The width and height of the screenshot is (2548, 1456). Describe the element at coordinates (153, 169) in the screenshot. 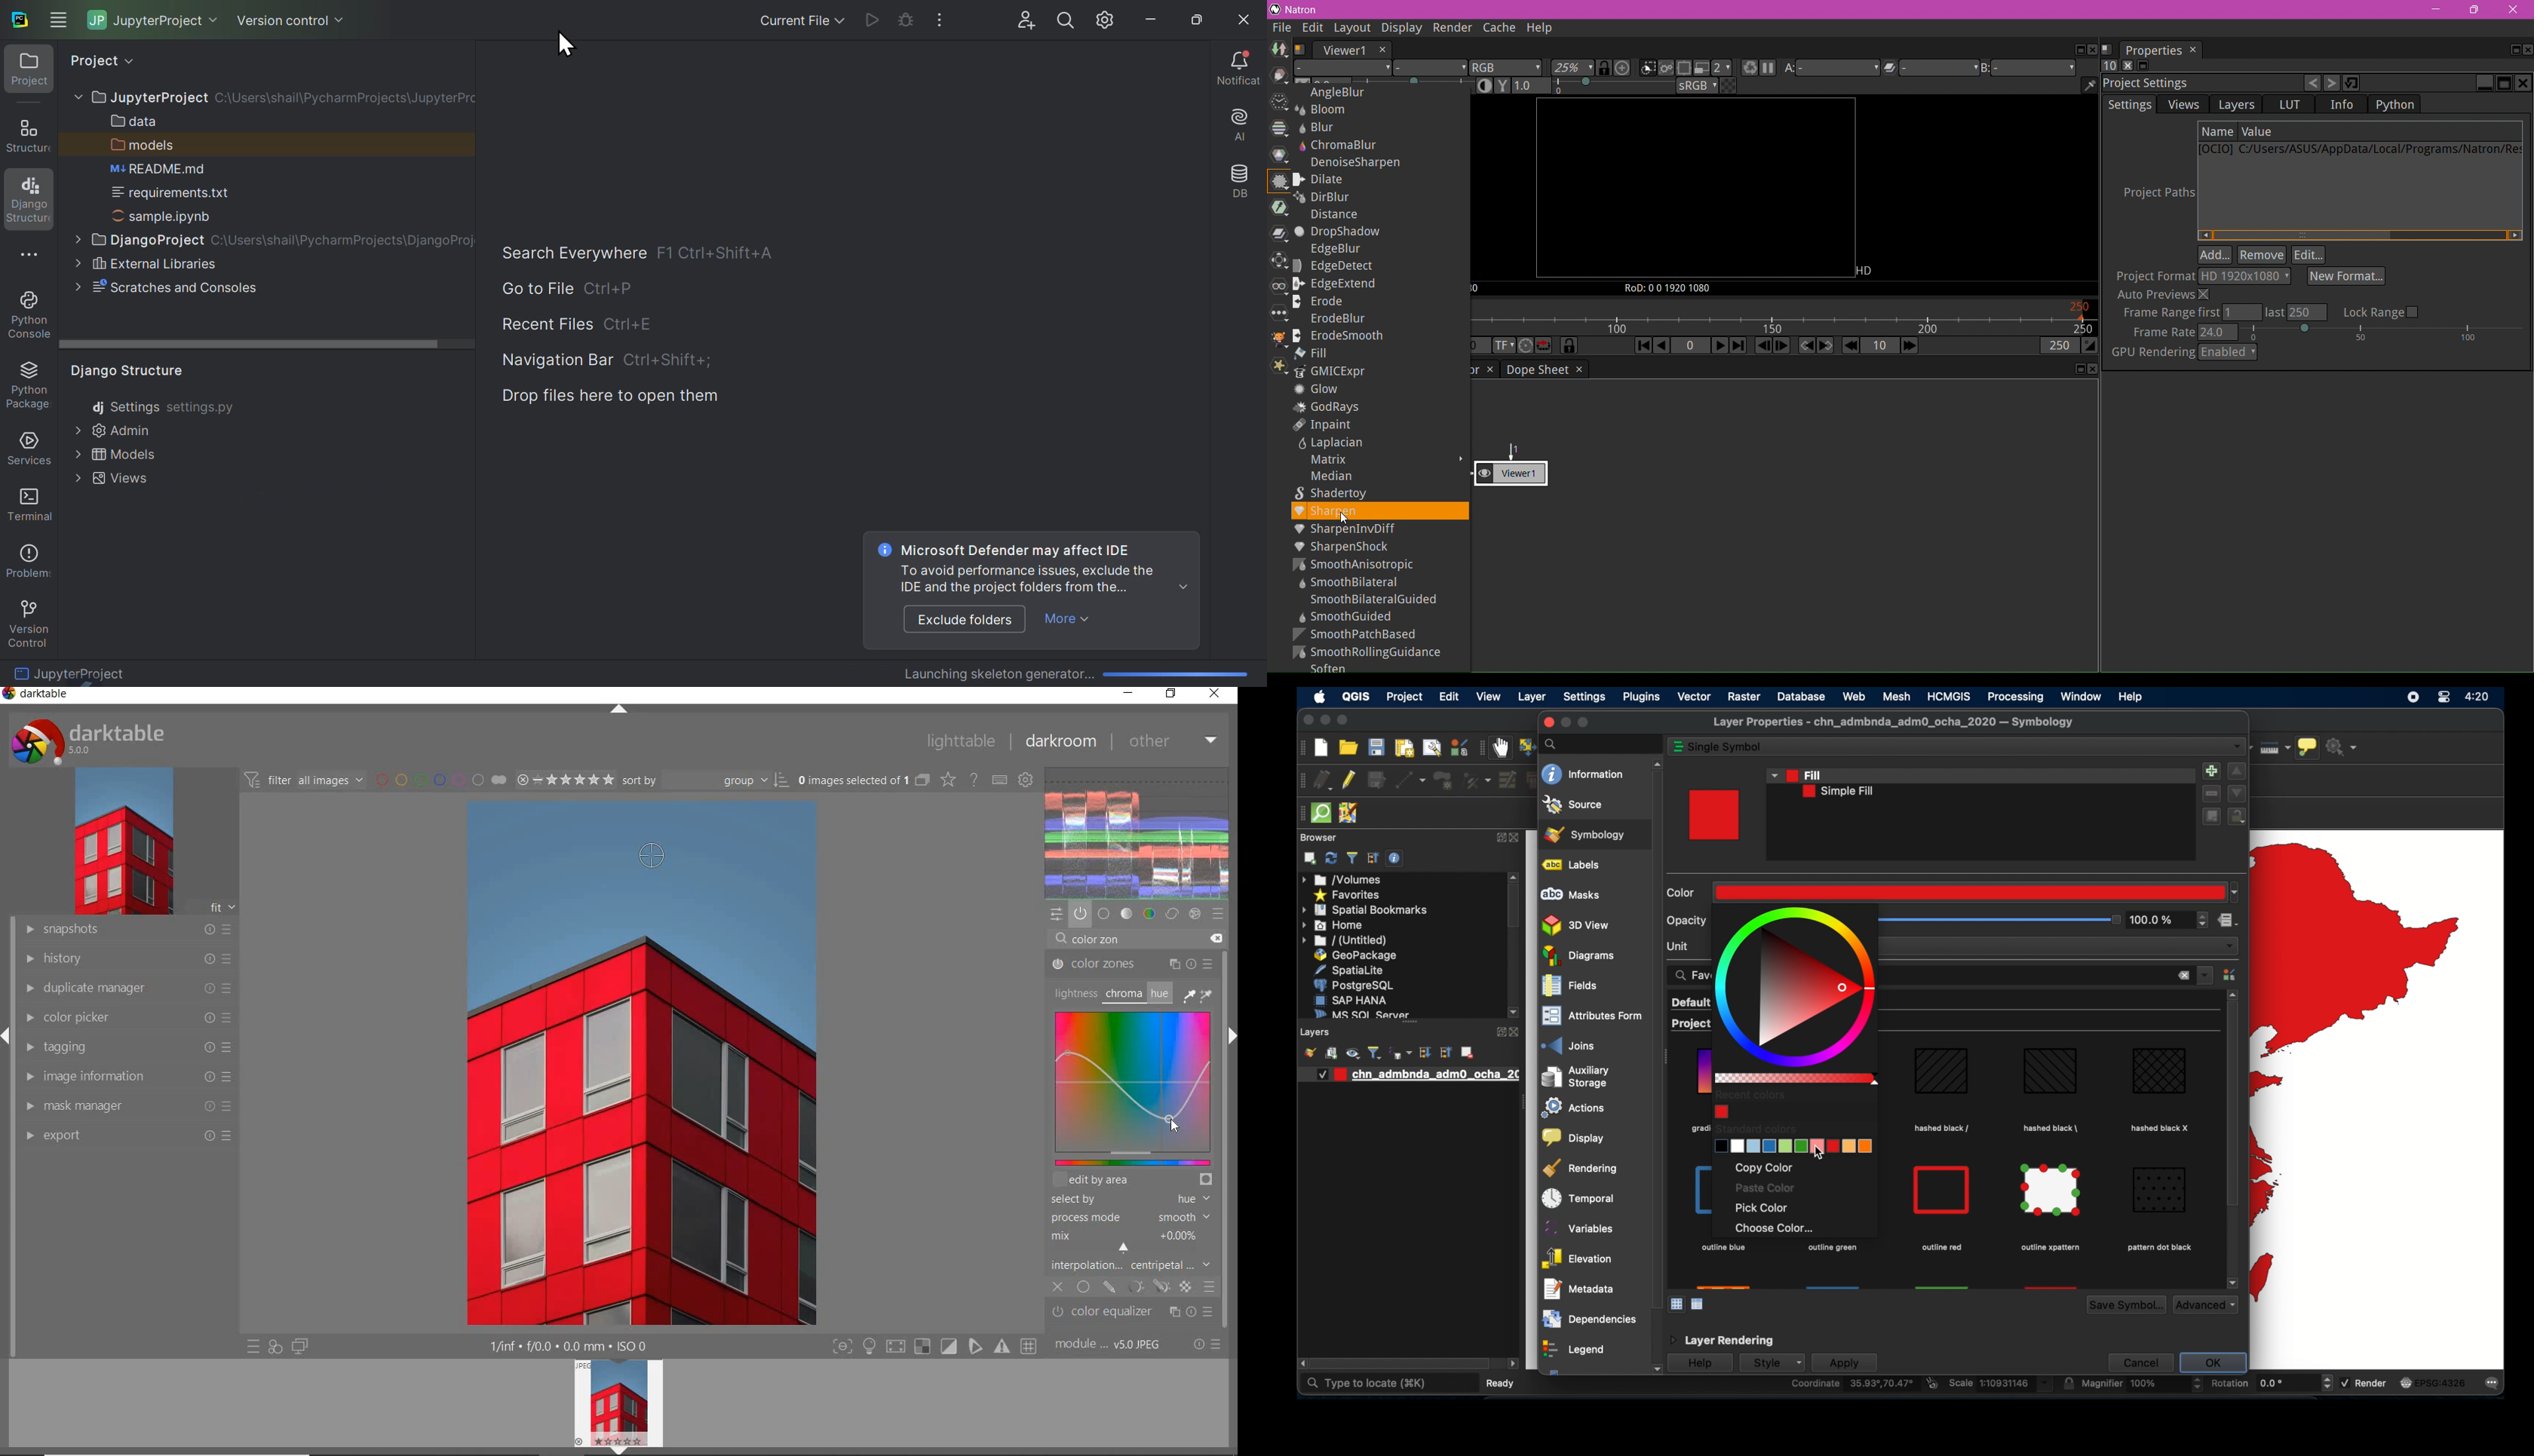

I see `Readme.md` at that location.